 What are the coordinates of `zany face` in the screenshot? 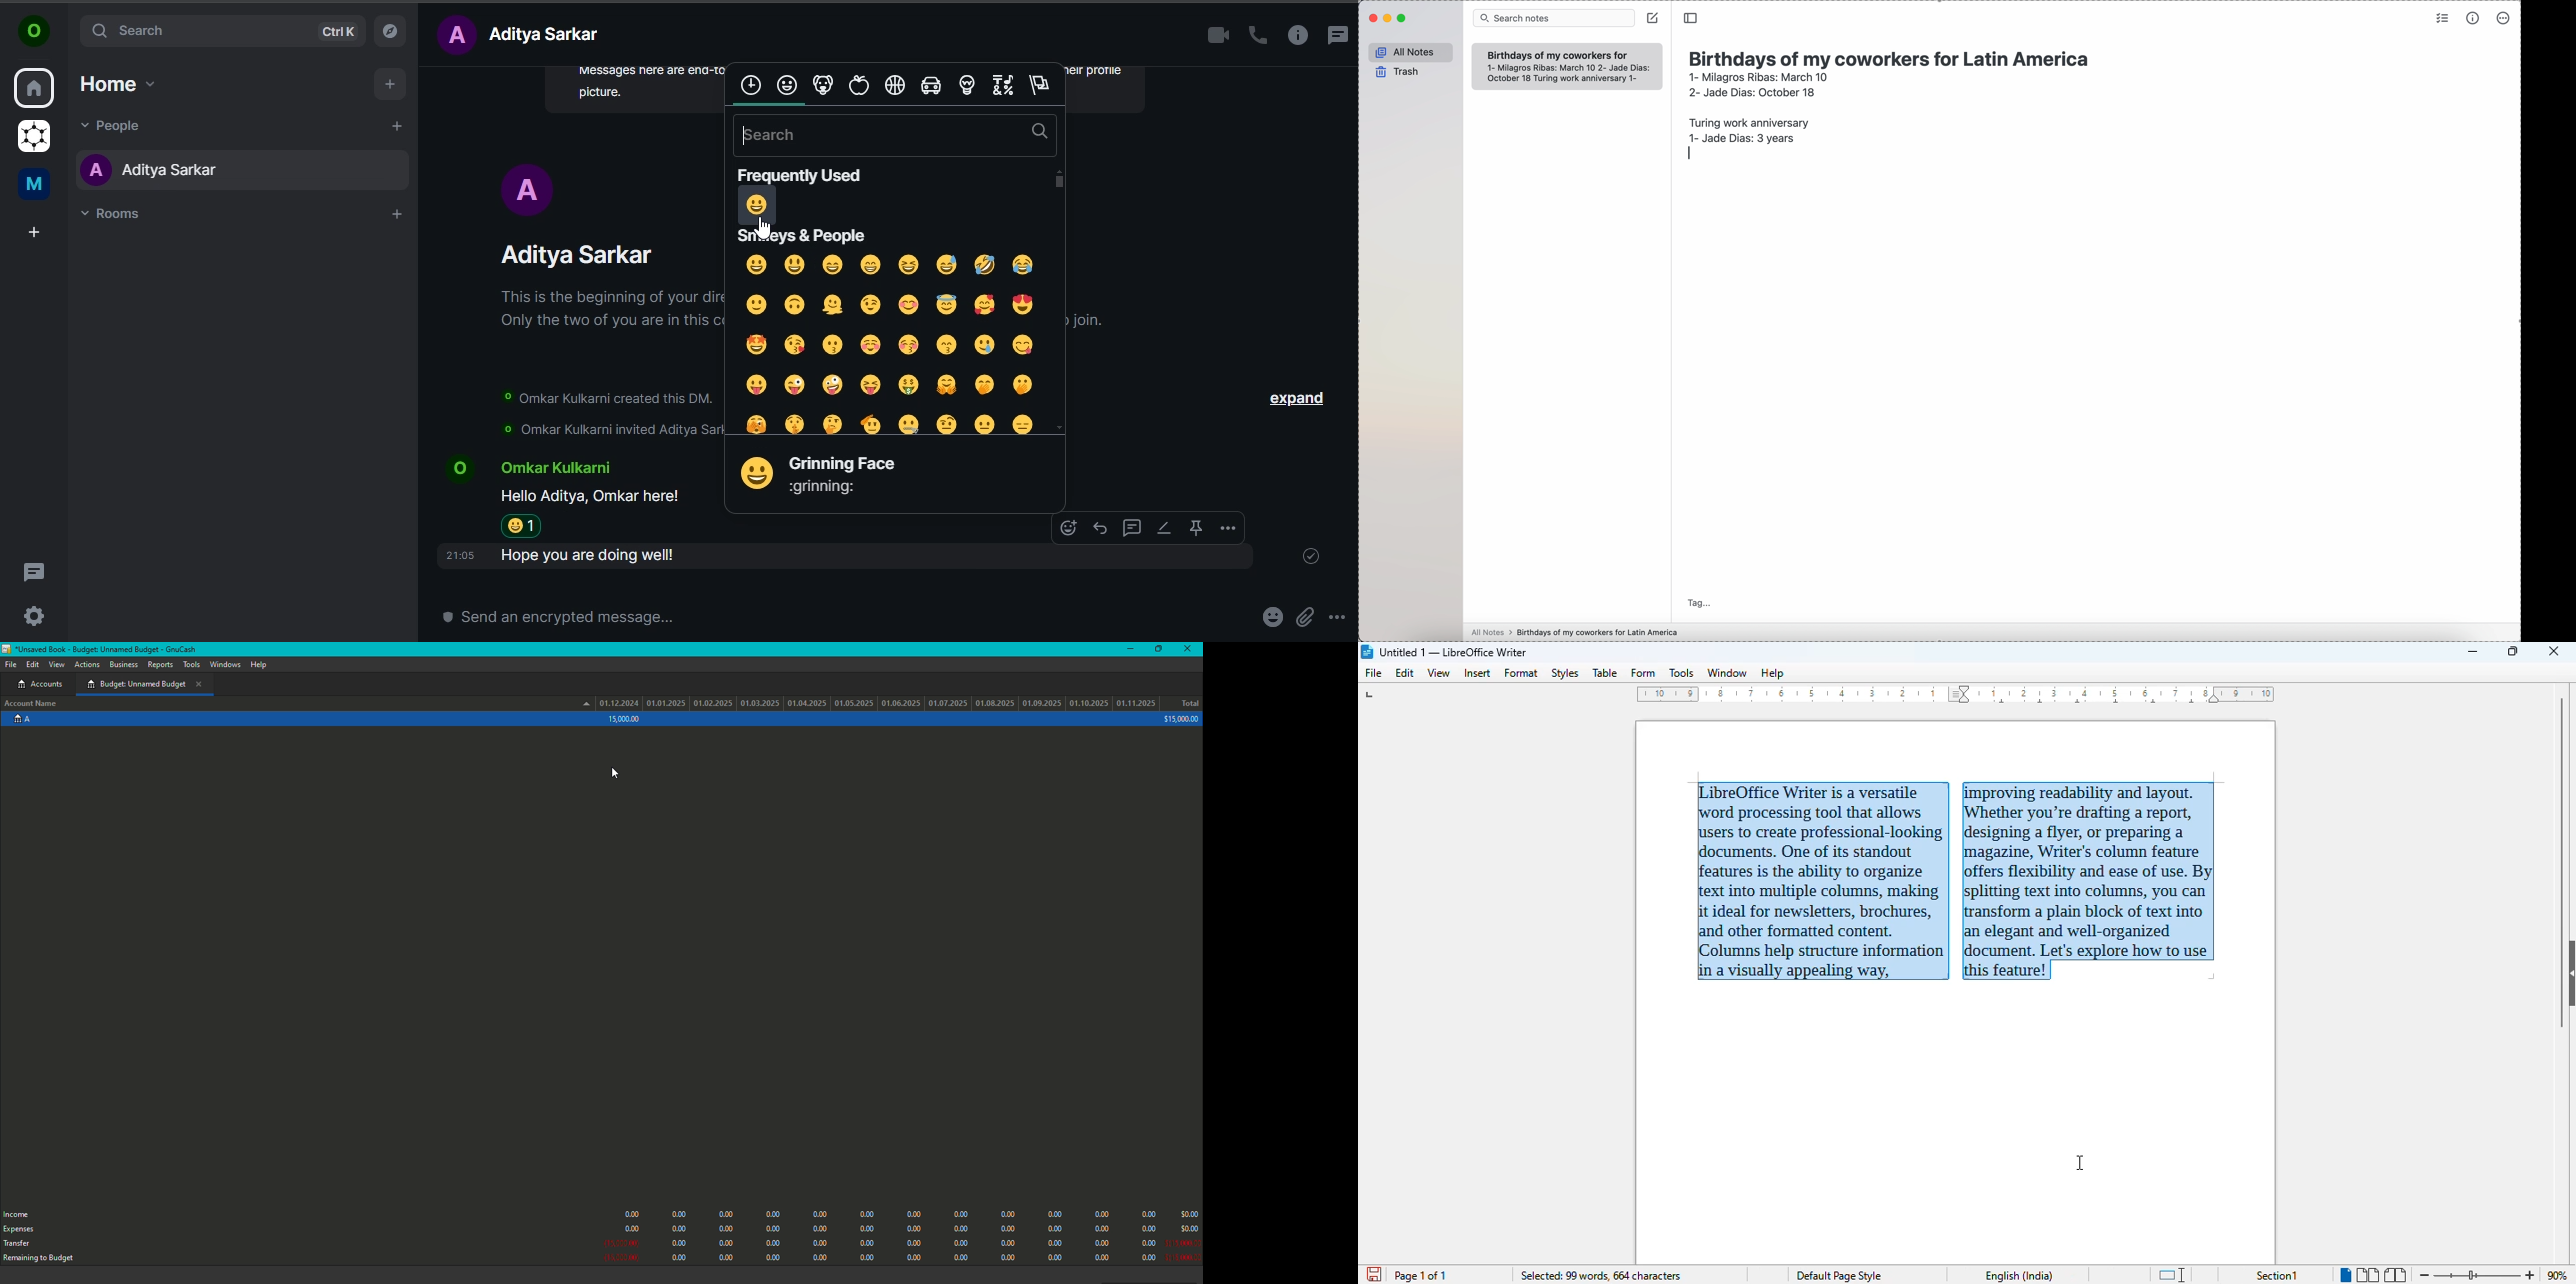 It's located at (833, 383).